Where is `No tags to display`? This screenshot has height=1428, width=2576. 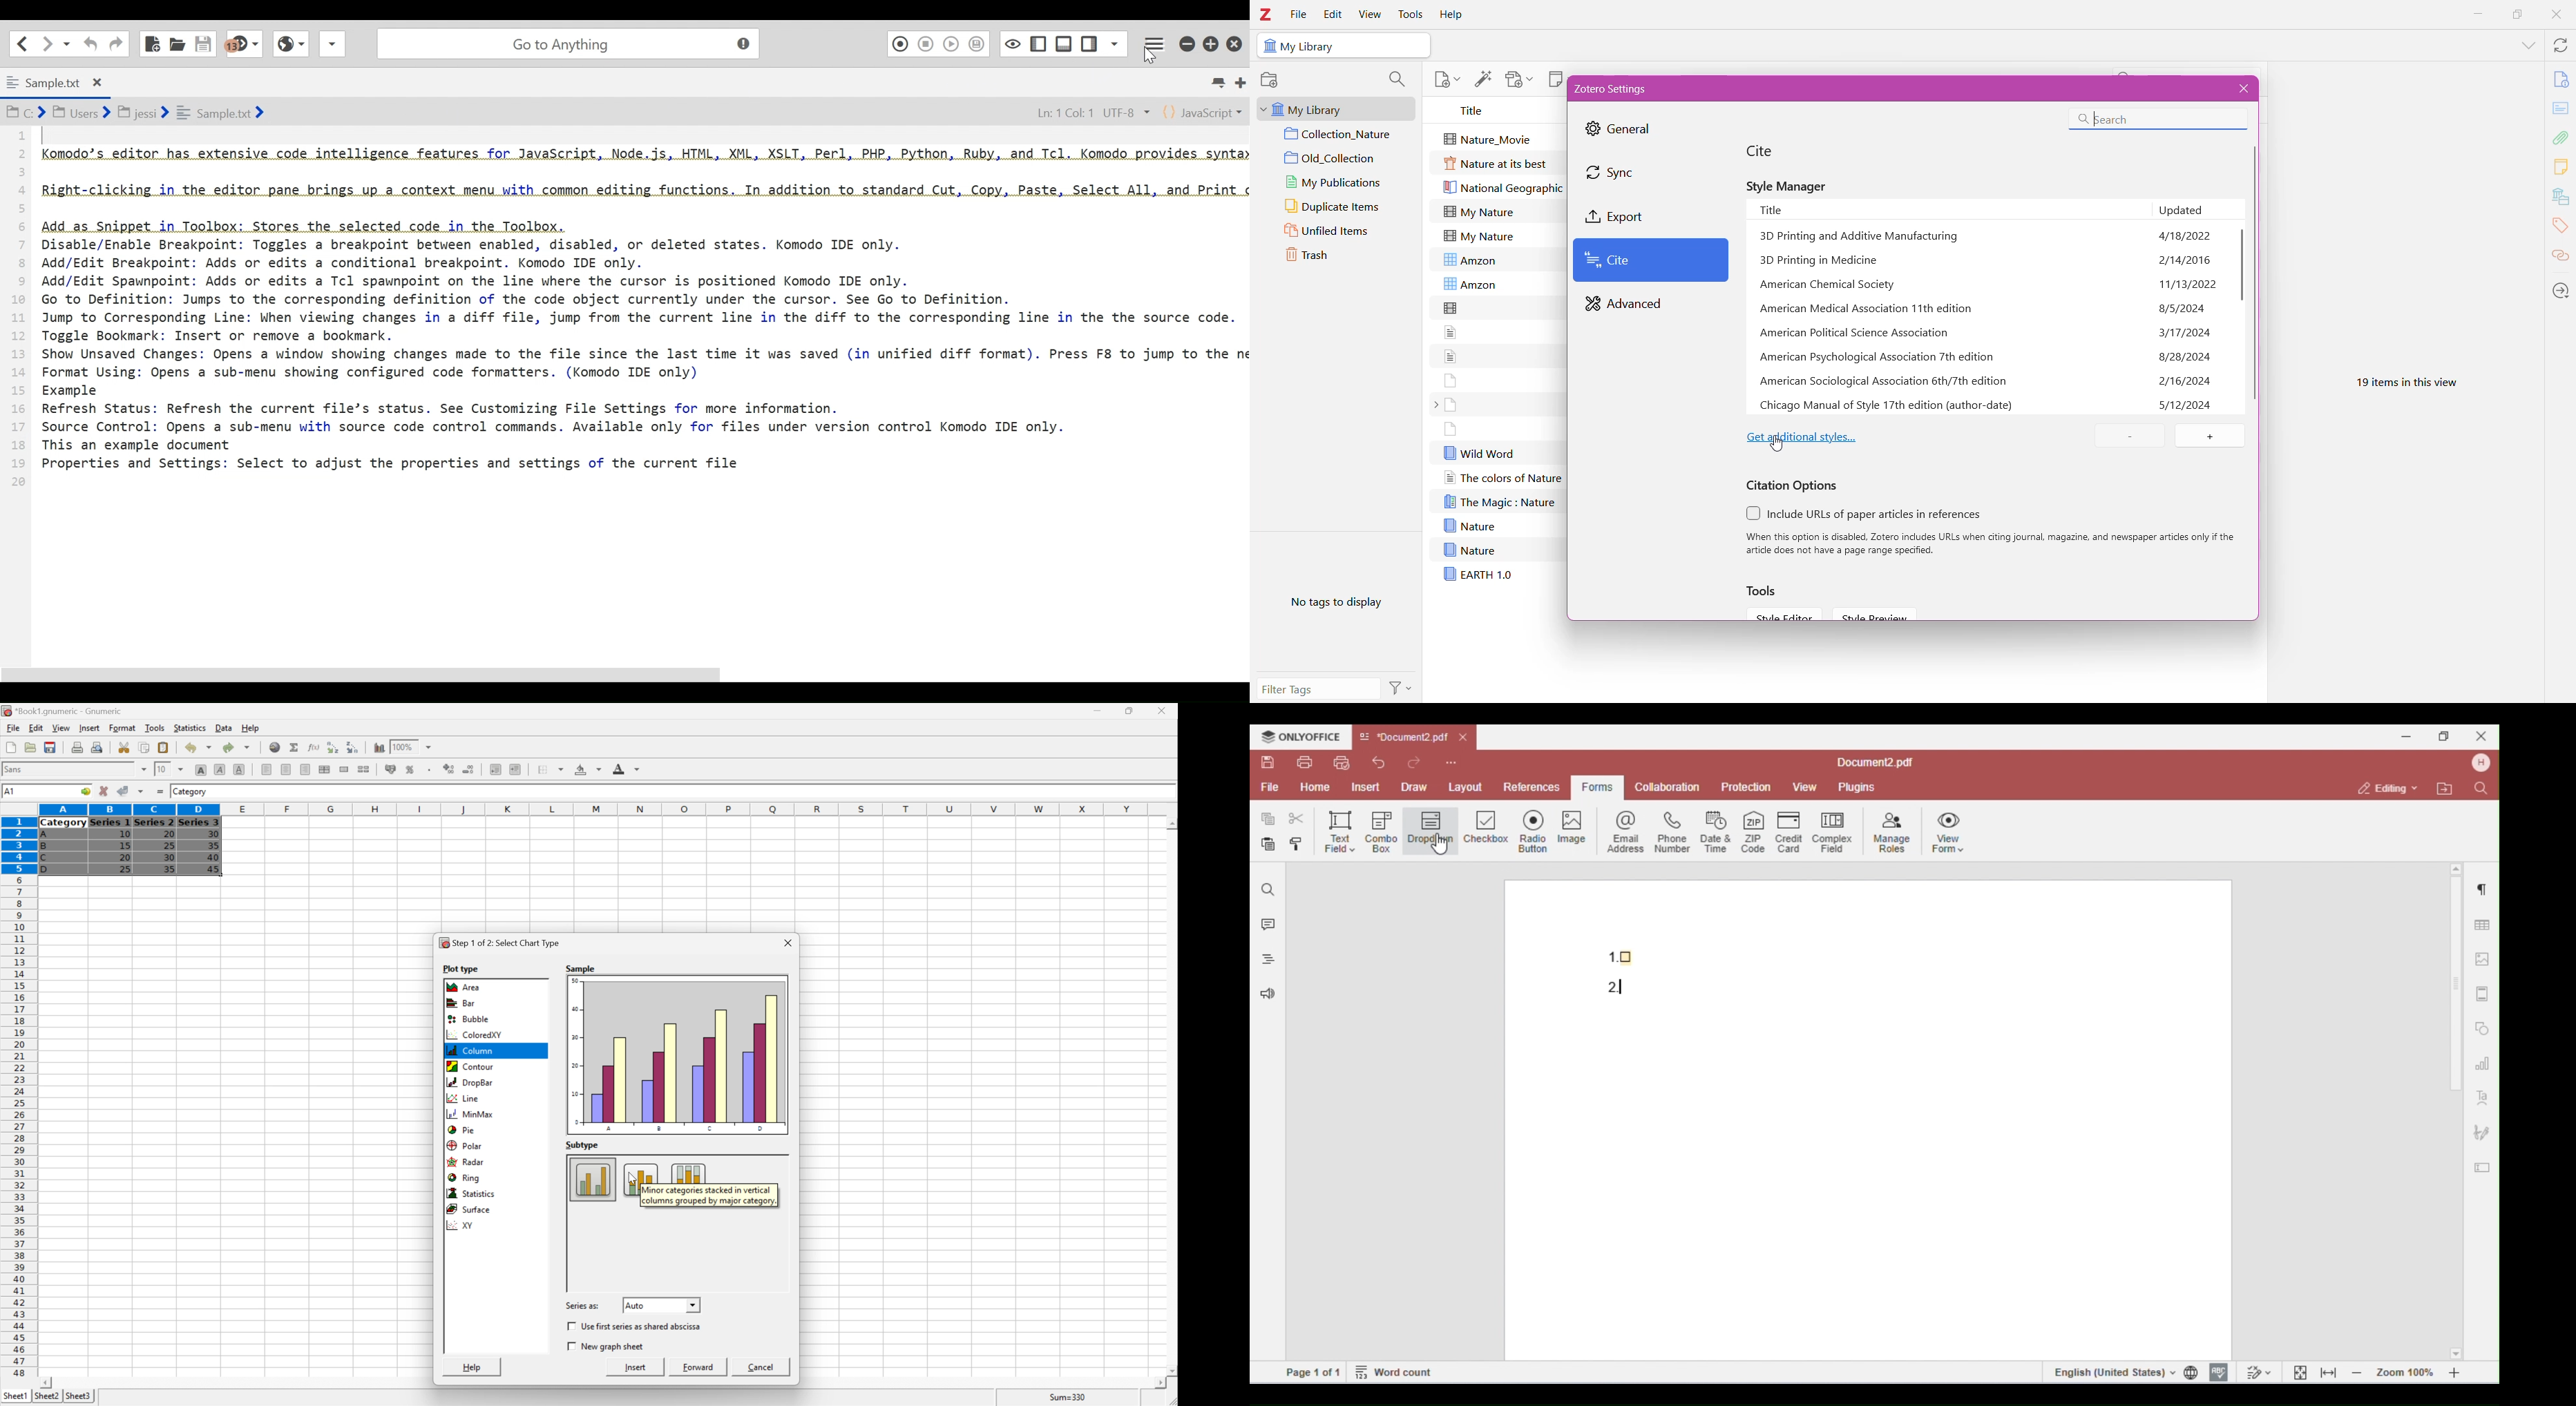 No tags to display is located at coordinates (1333, 606).